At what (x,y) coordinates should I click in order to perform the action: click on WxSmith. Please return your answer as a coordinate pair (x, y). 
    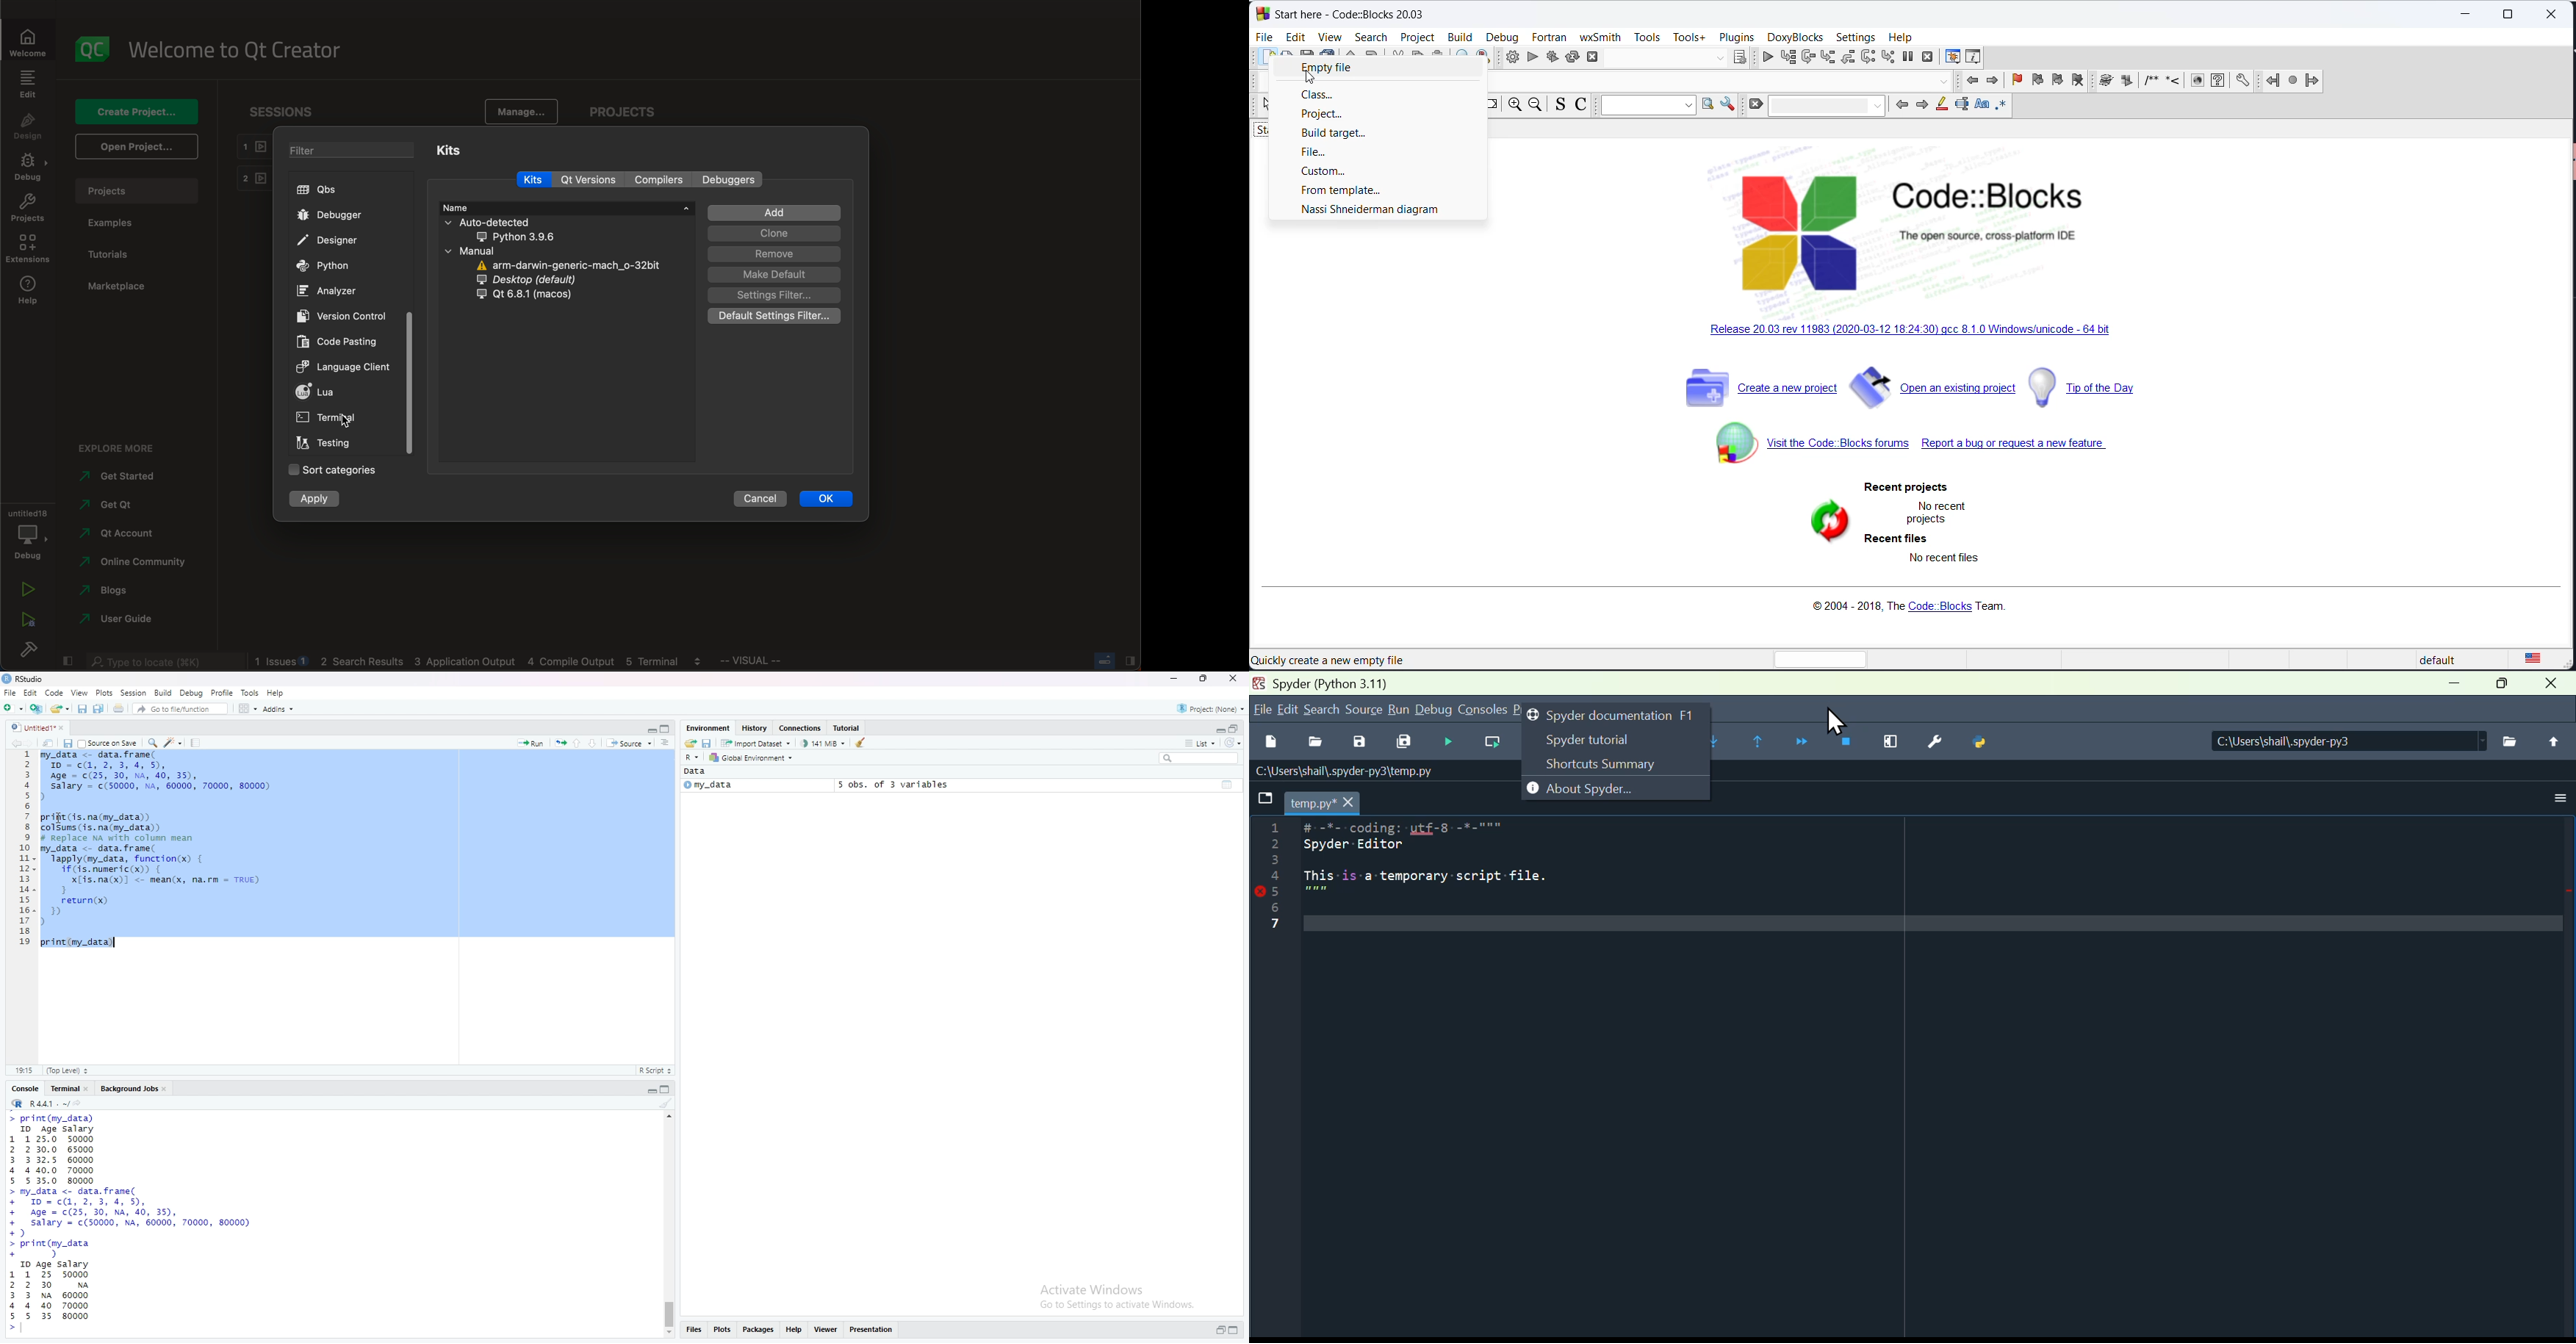
    Looking at the image, I should click on (1600, 35).